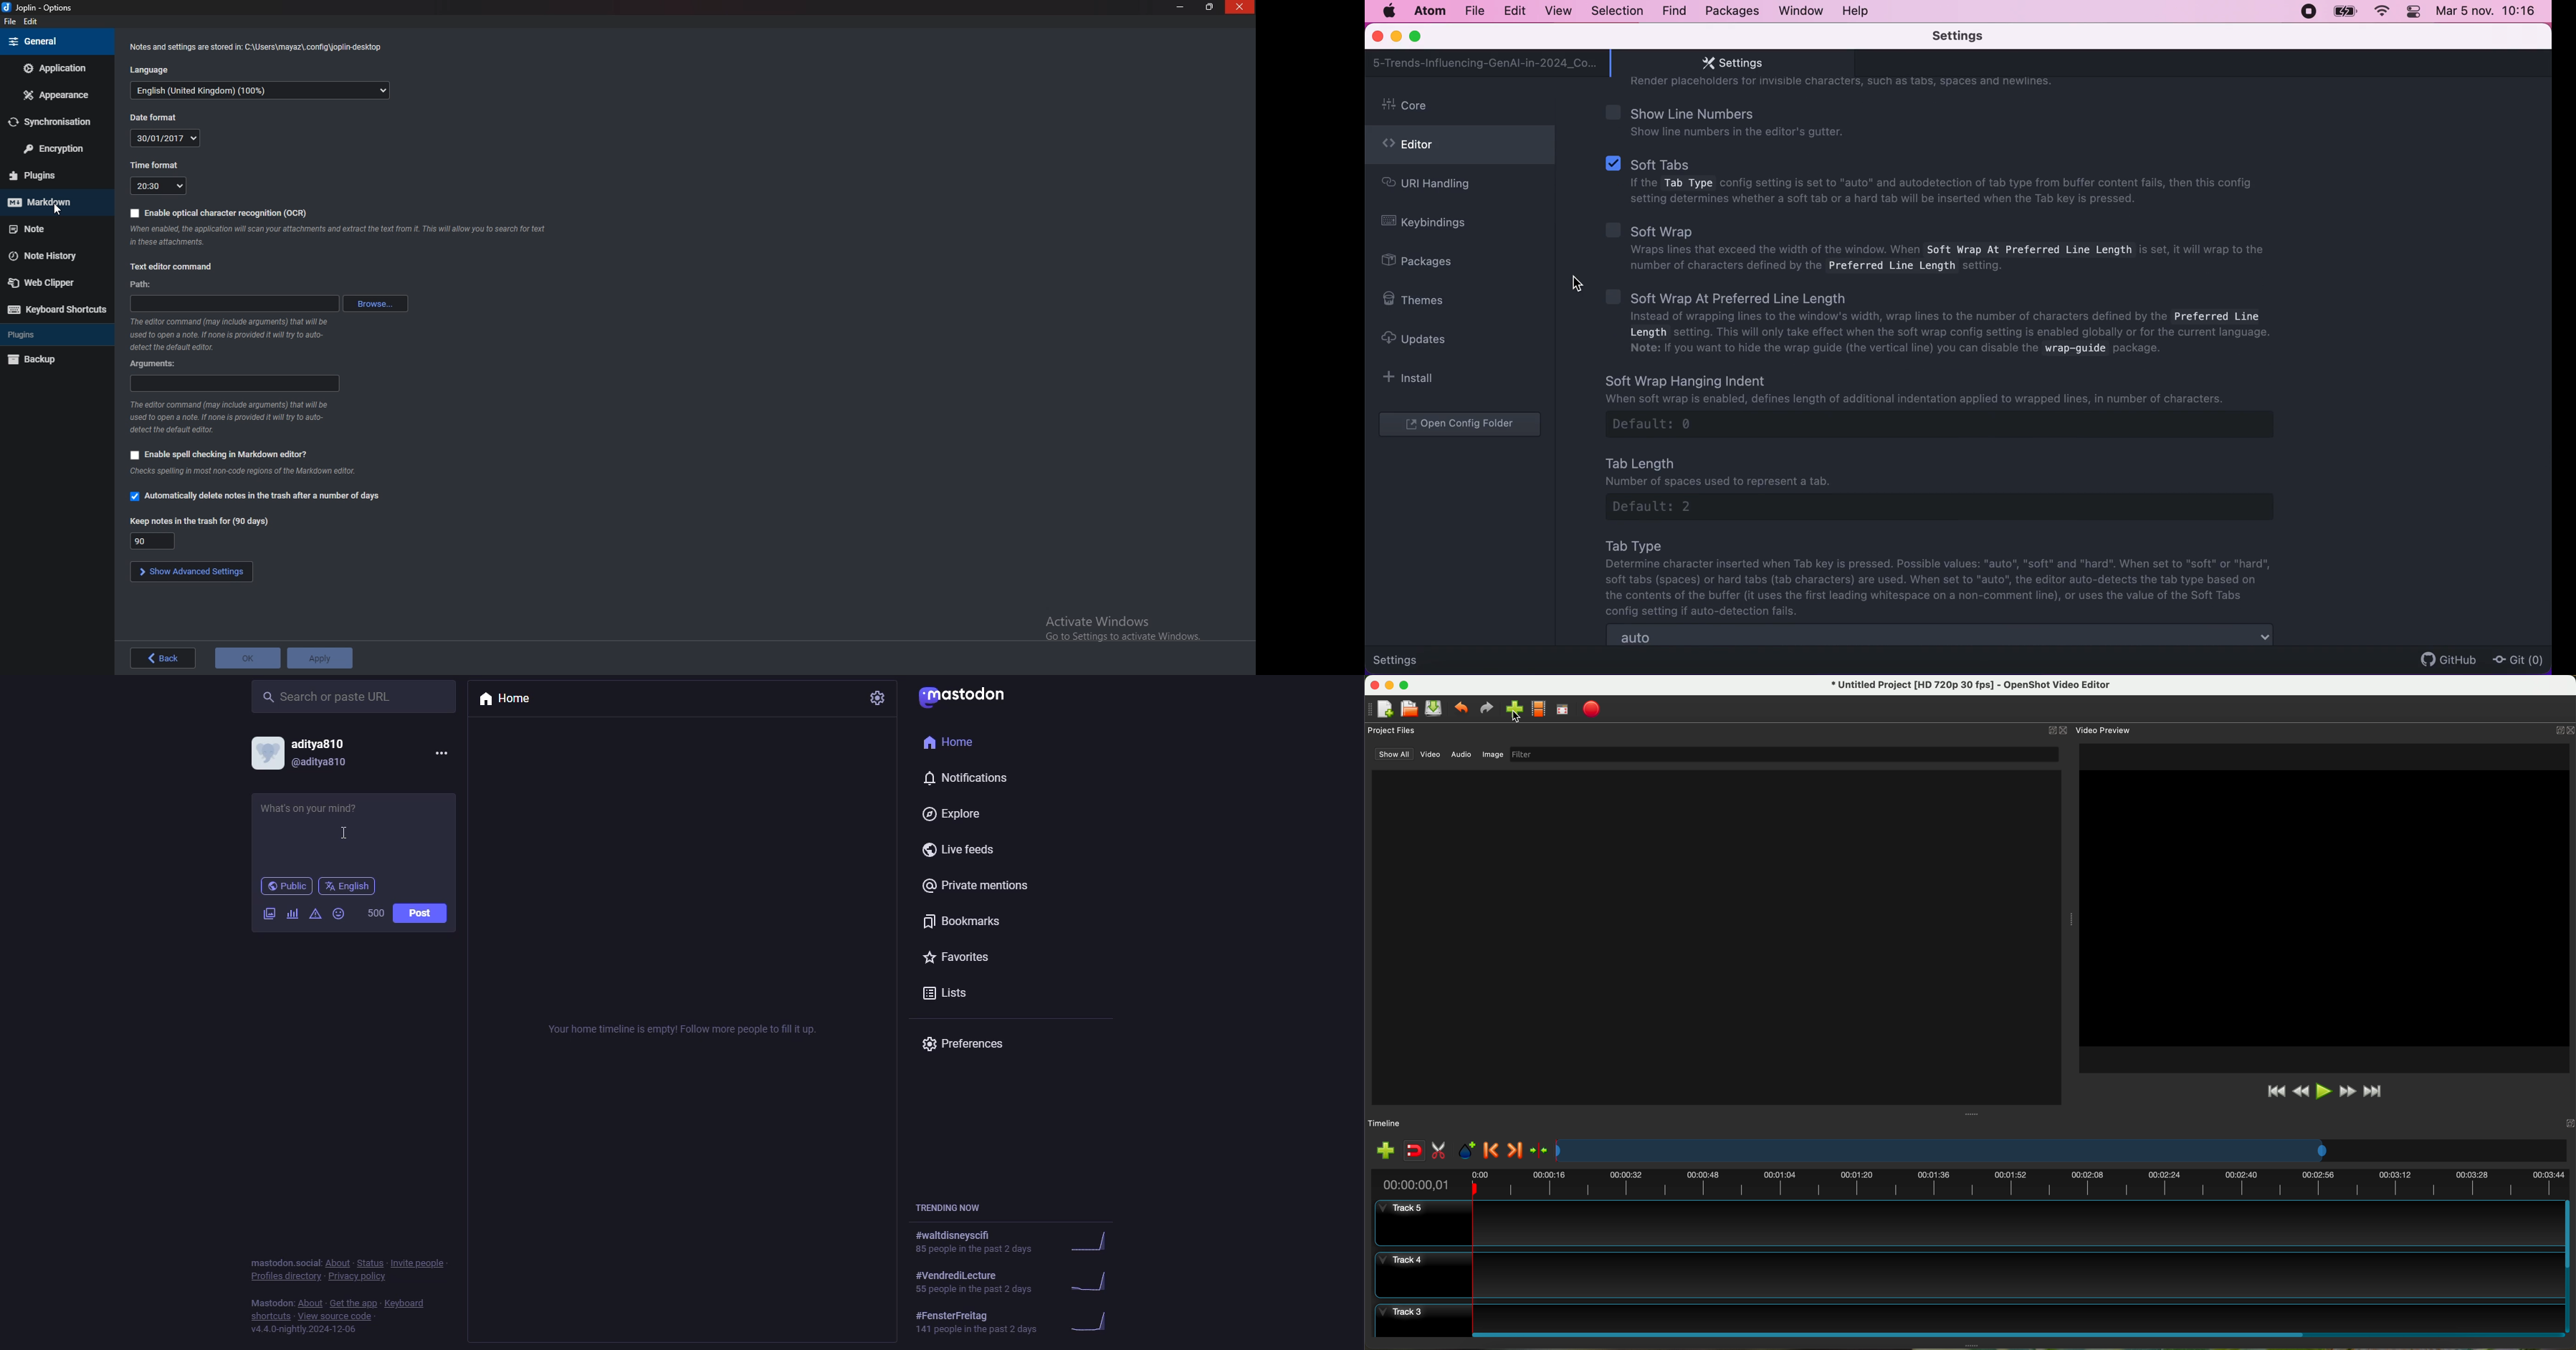  Describe the element at coordinates (153, 165) in the screenshot. I see `Time format` at that location.